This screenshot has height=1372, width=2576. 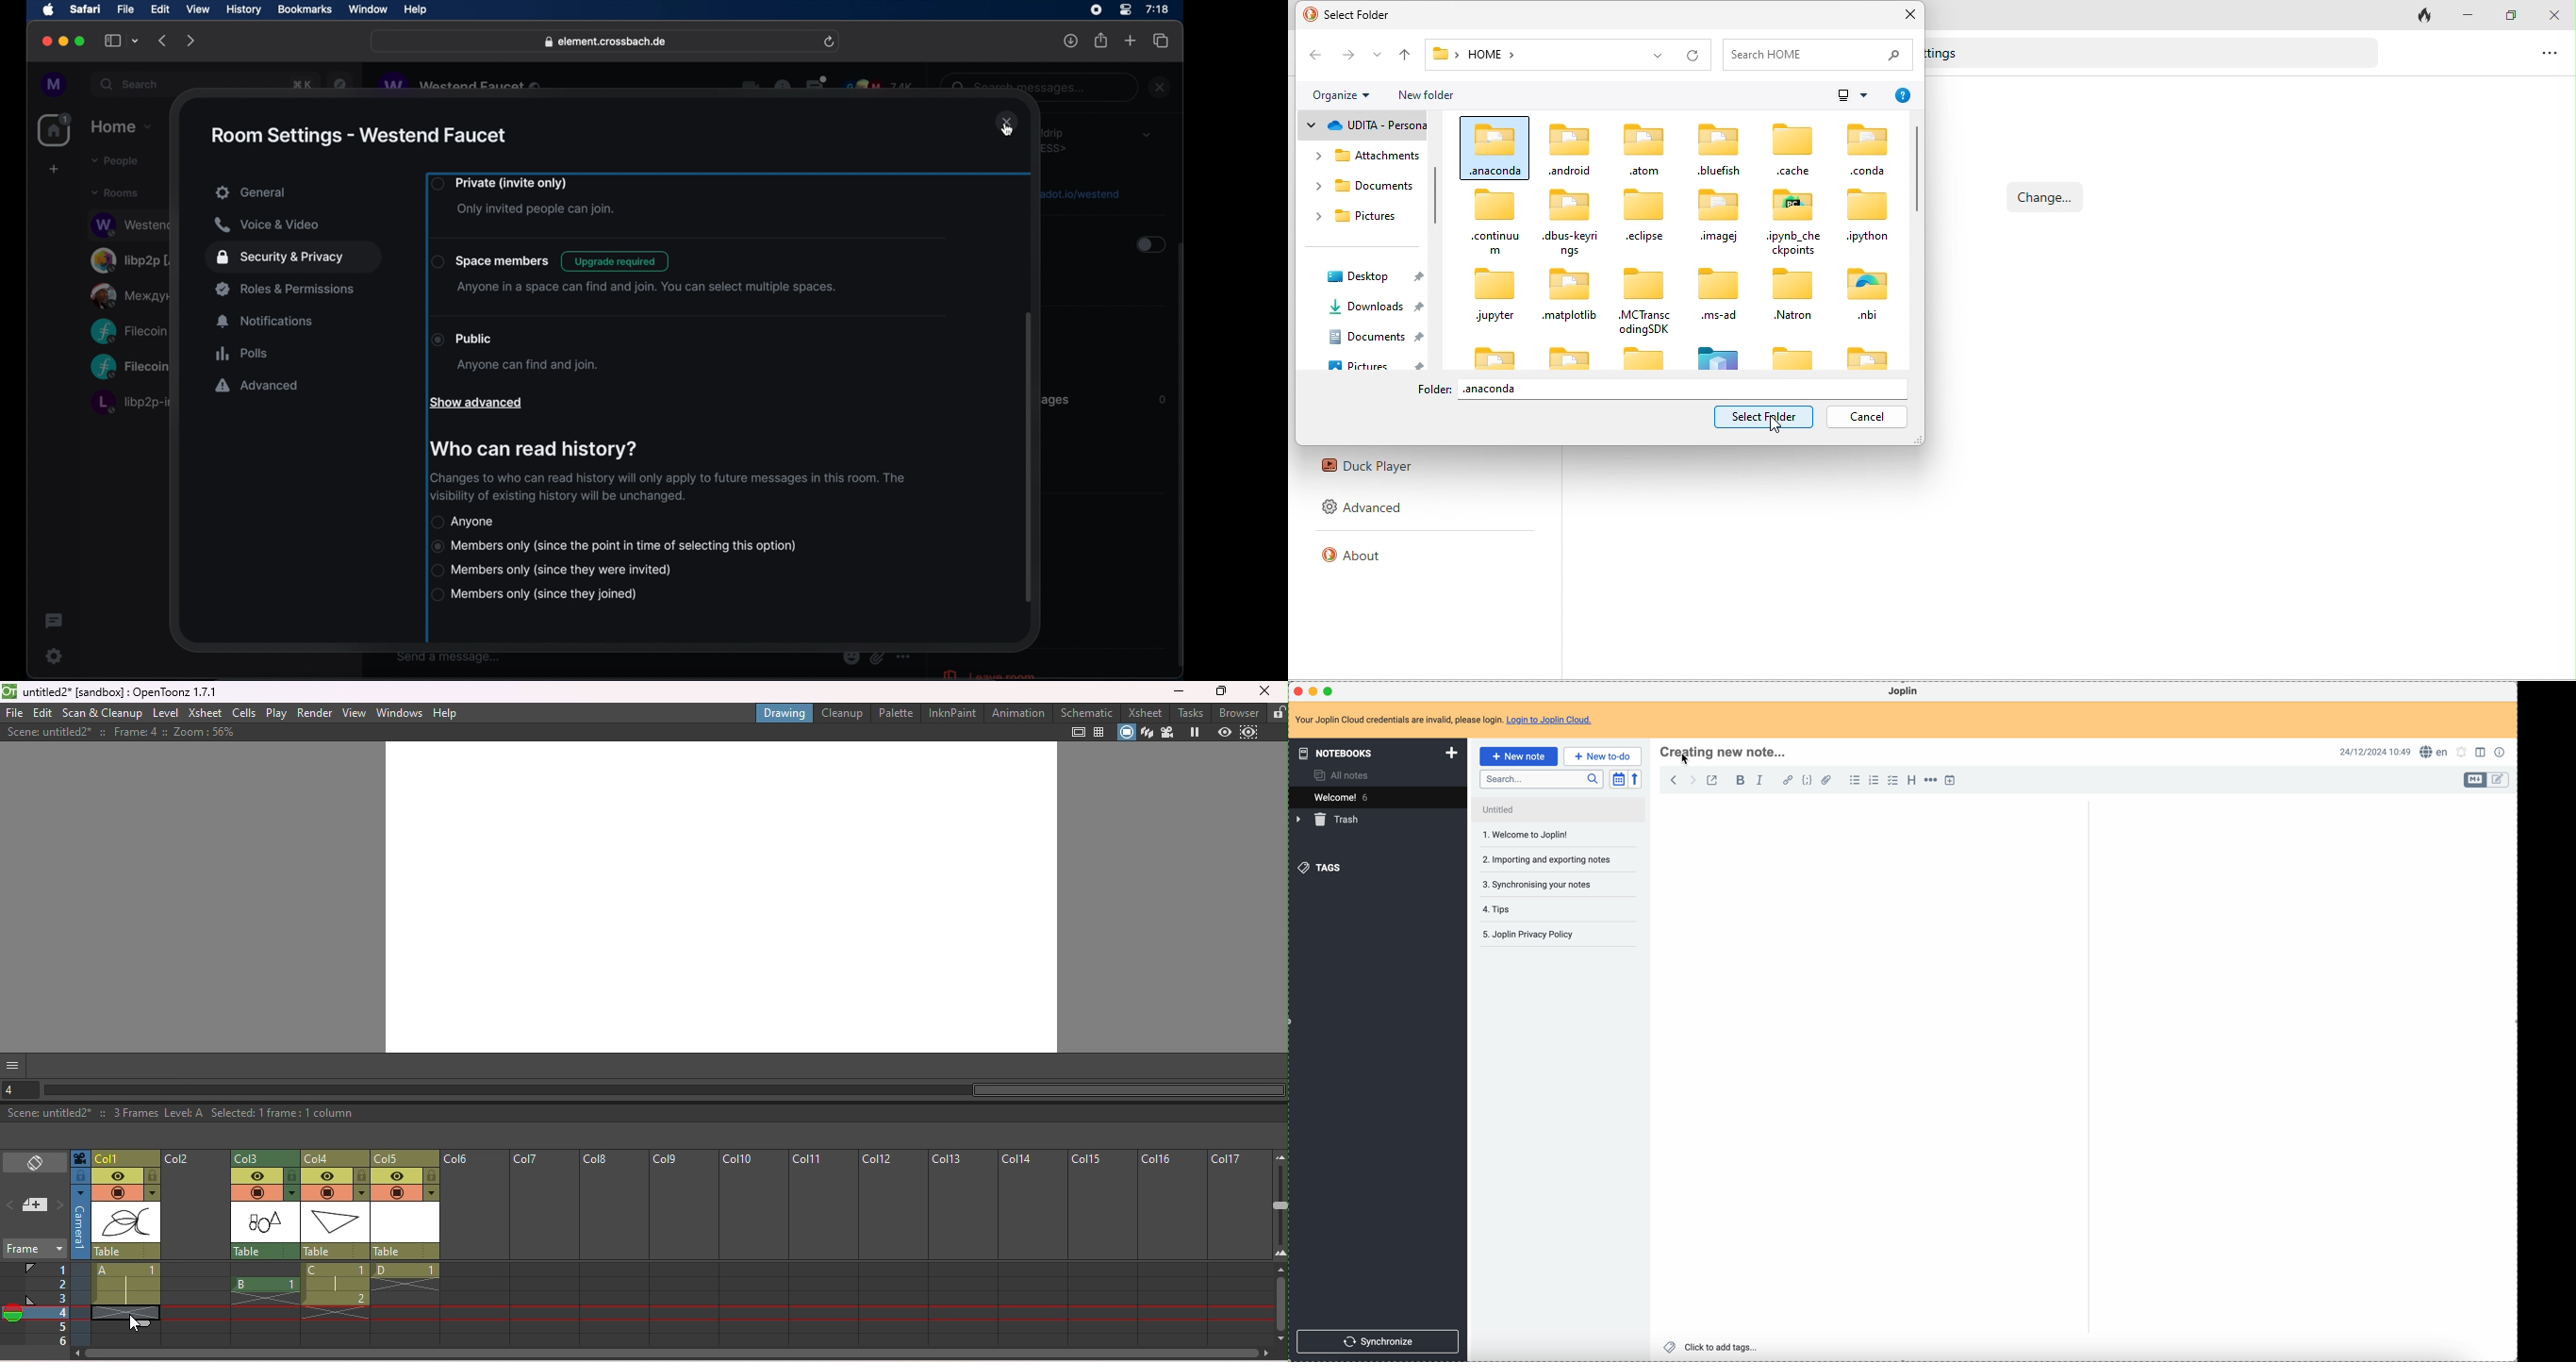 What do you see at coordinates (191, 40) in the screenshot?
I see `forward` at bounding box center [191, 40].